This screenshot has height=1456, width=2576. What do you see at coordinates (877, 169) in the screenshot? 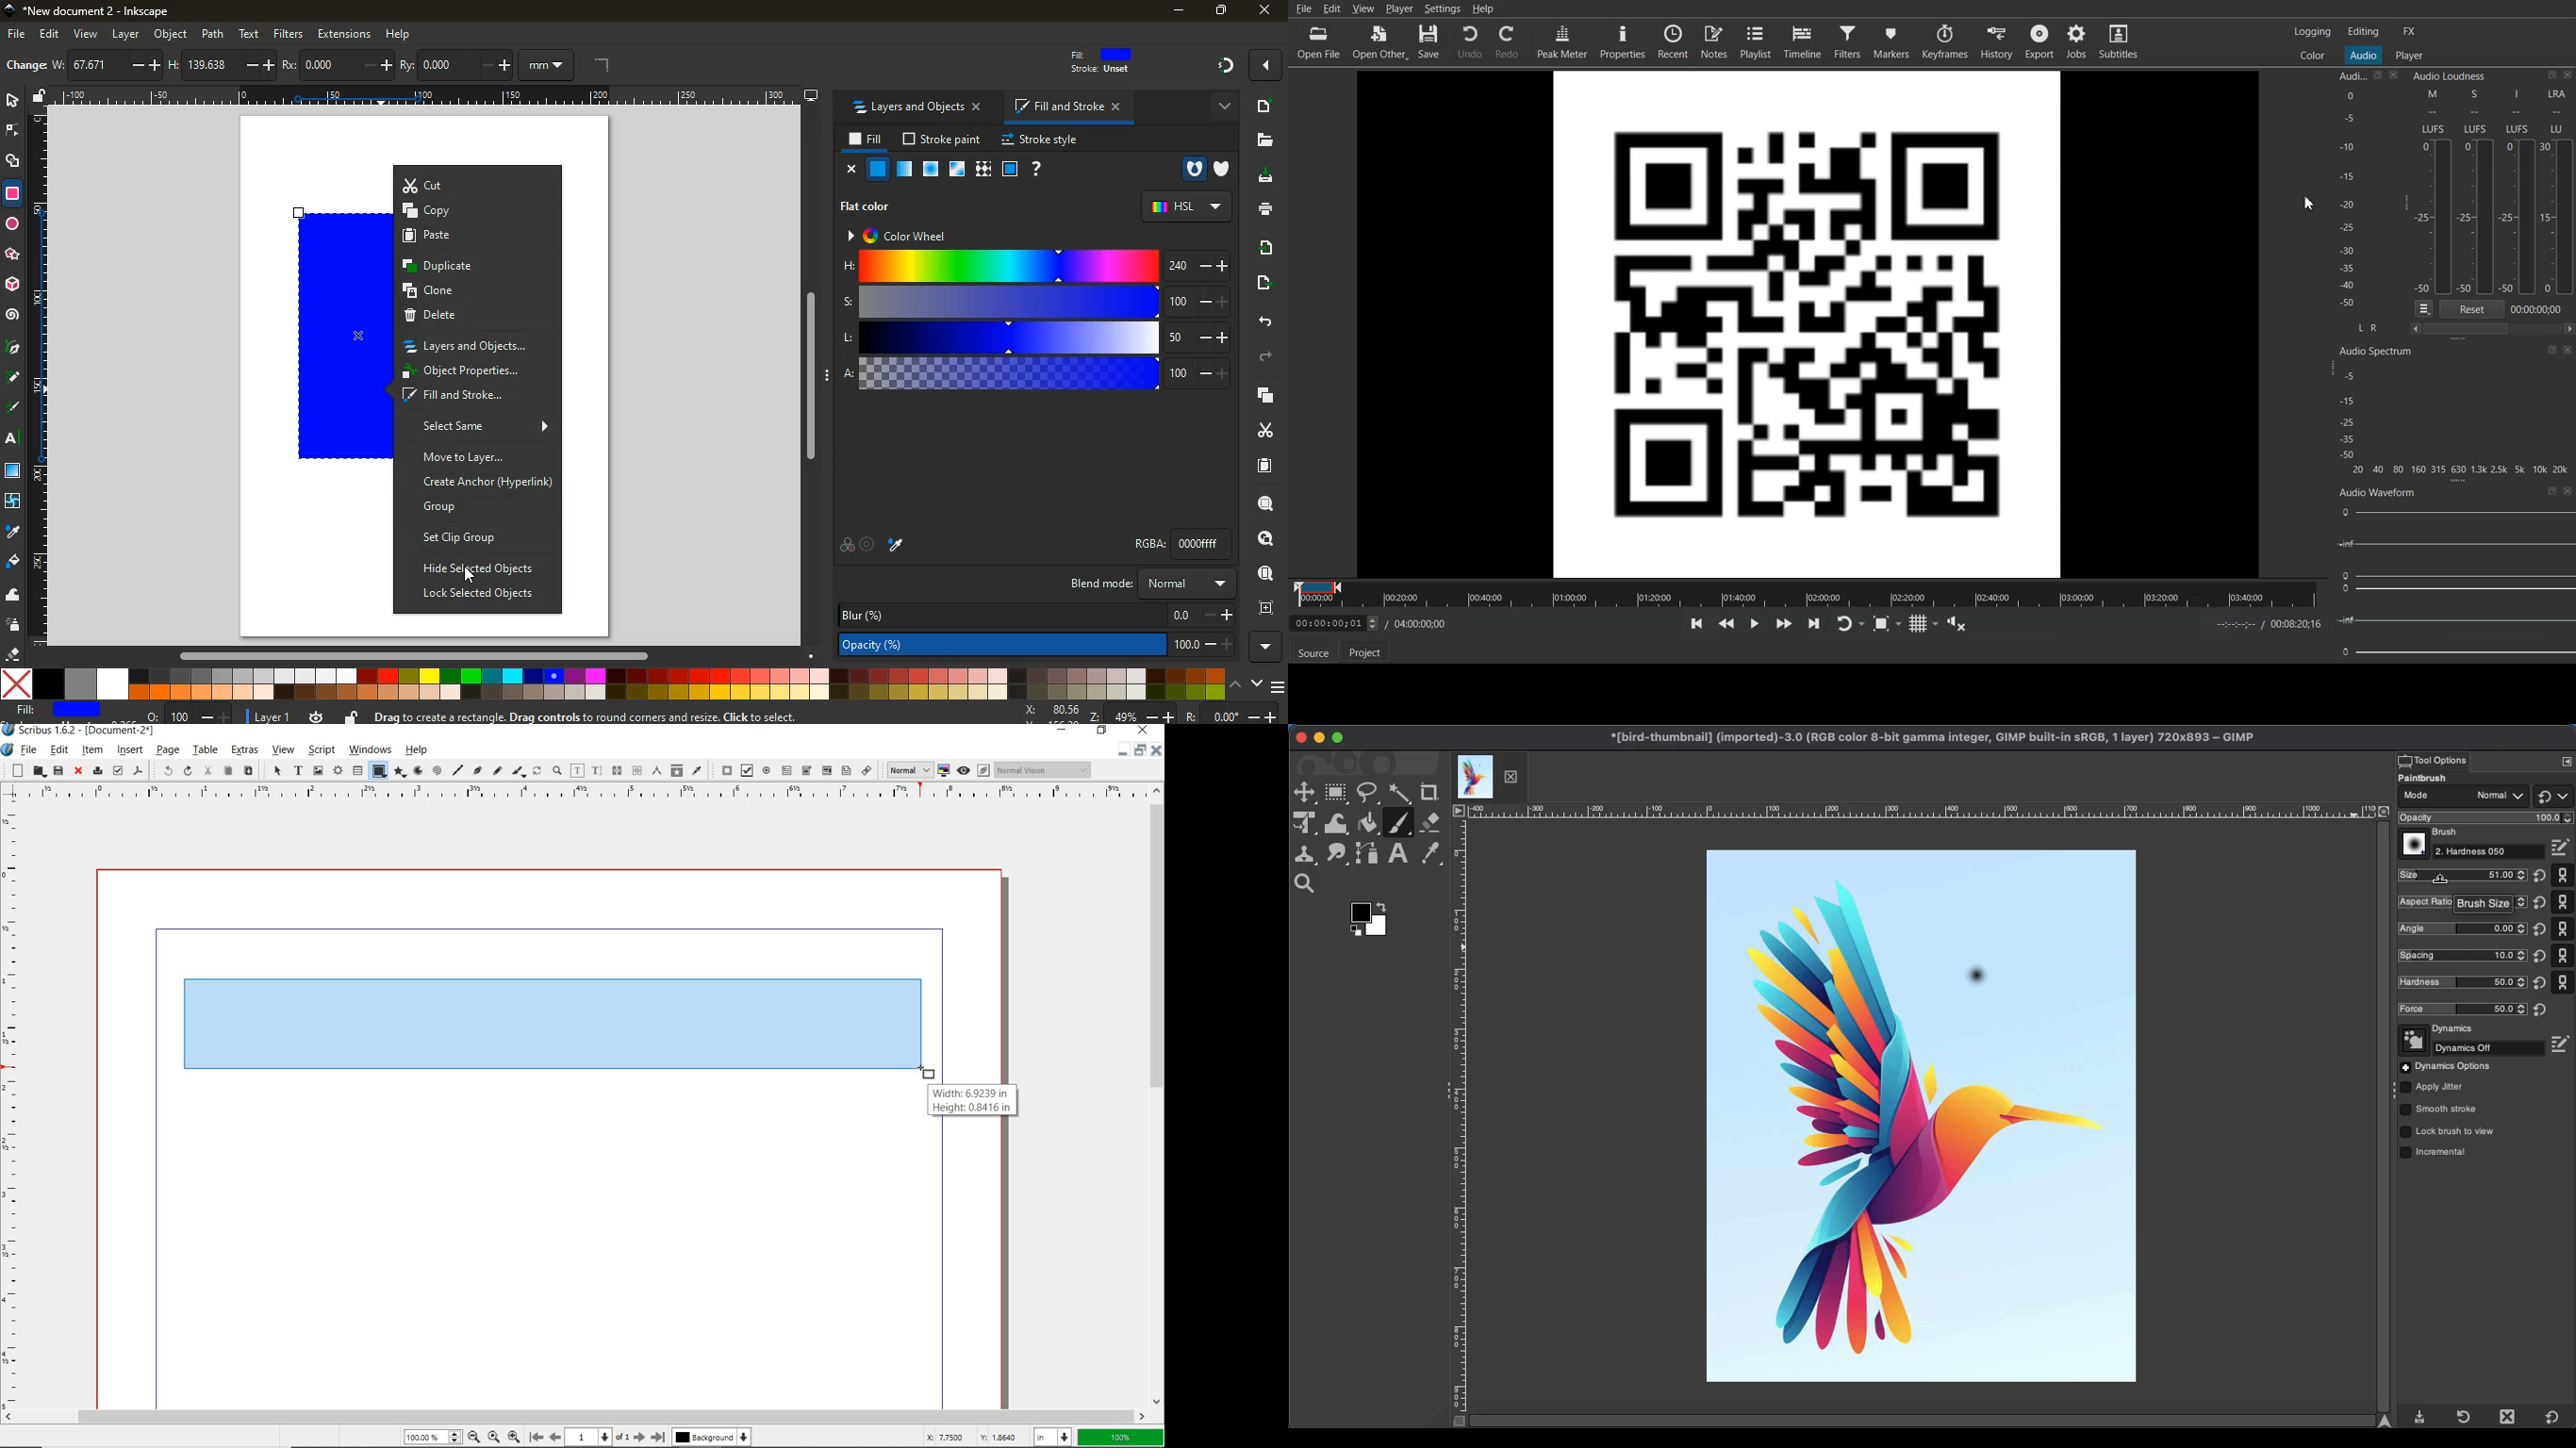
I see `normal` at bounding box center [877, 169].